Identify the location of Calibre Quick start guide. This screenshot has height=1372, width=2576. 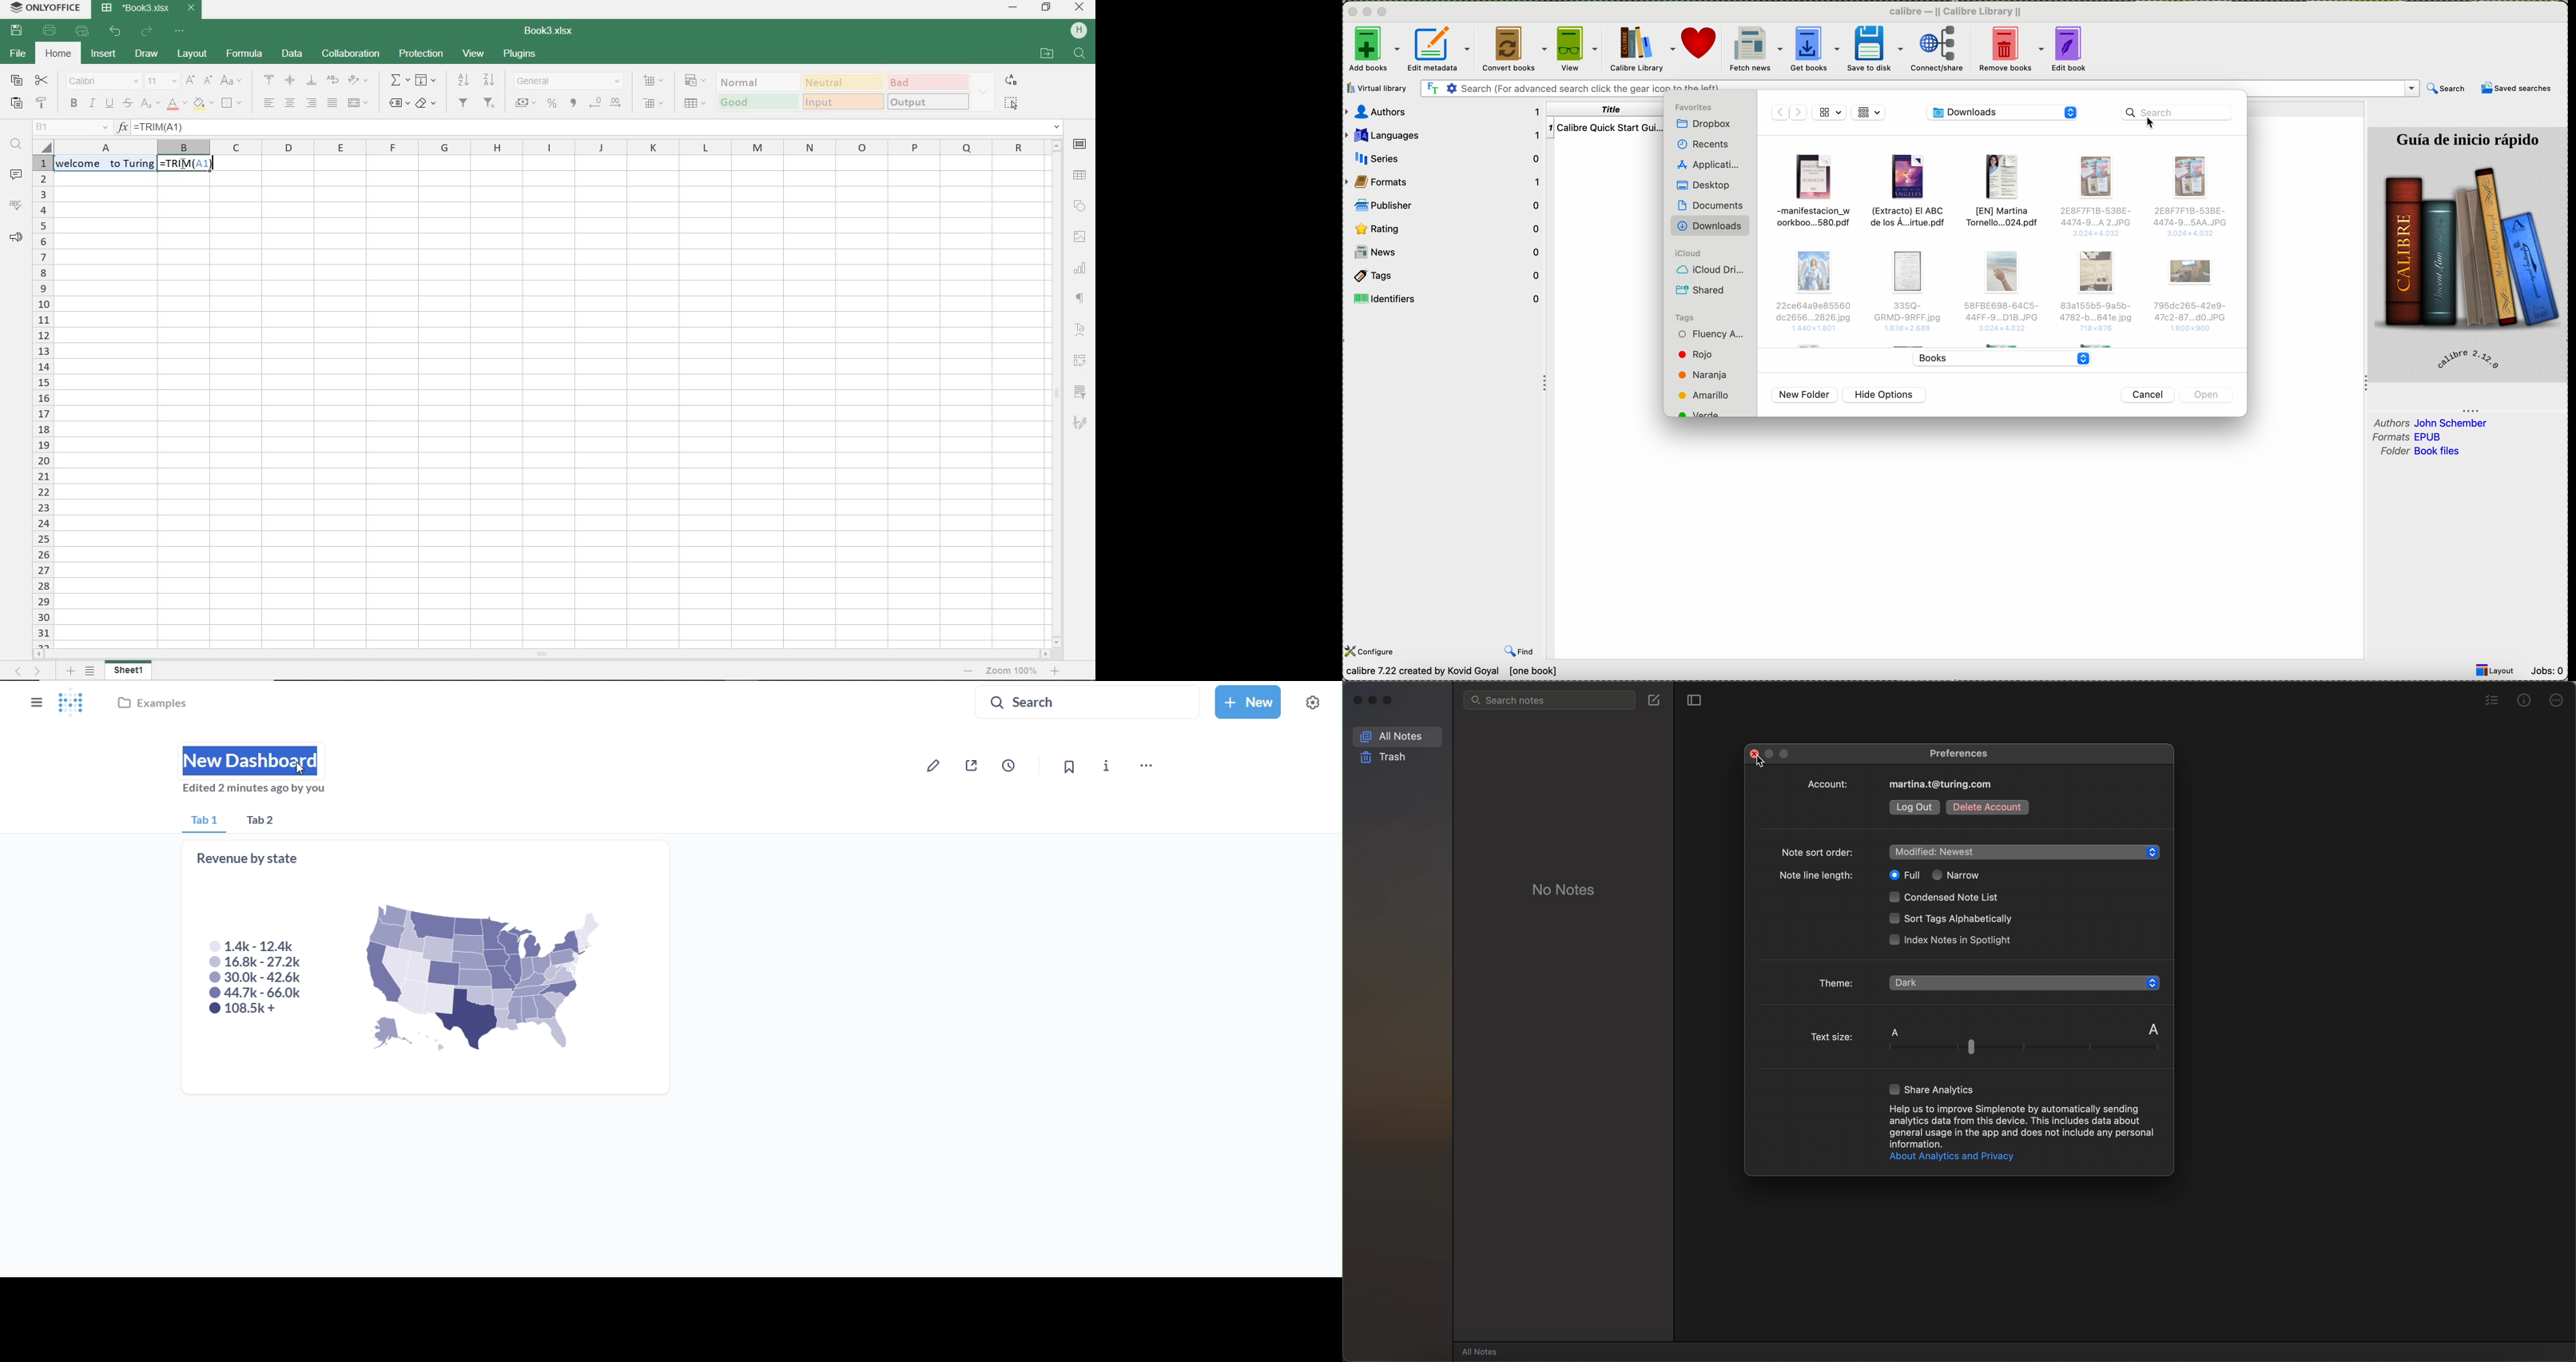
(1605, 127).